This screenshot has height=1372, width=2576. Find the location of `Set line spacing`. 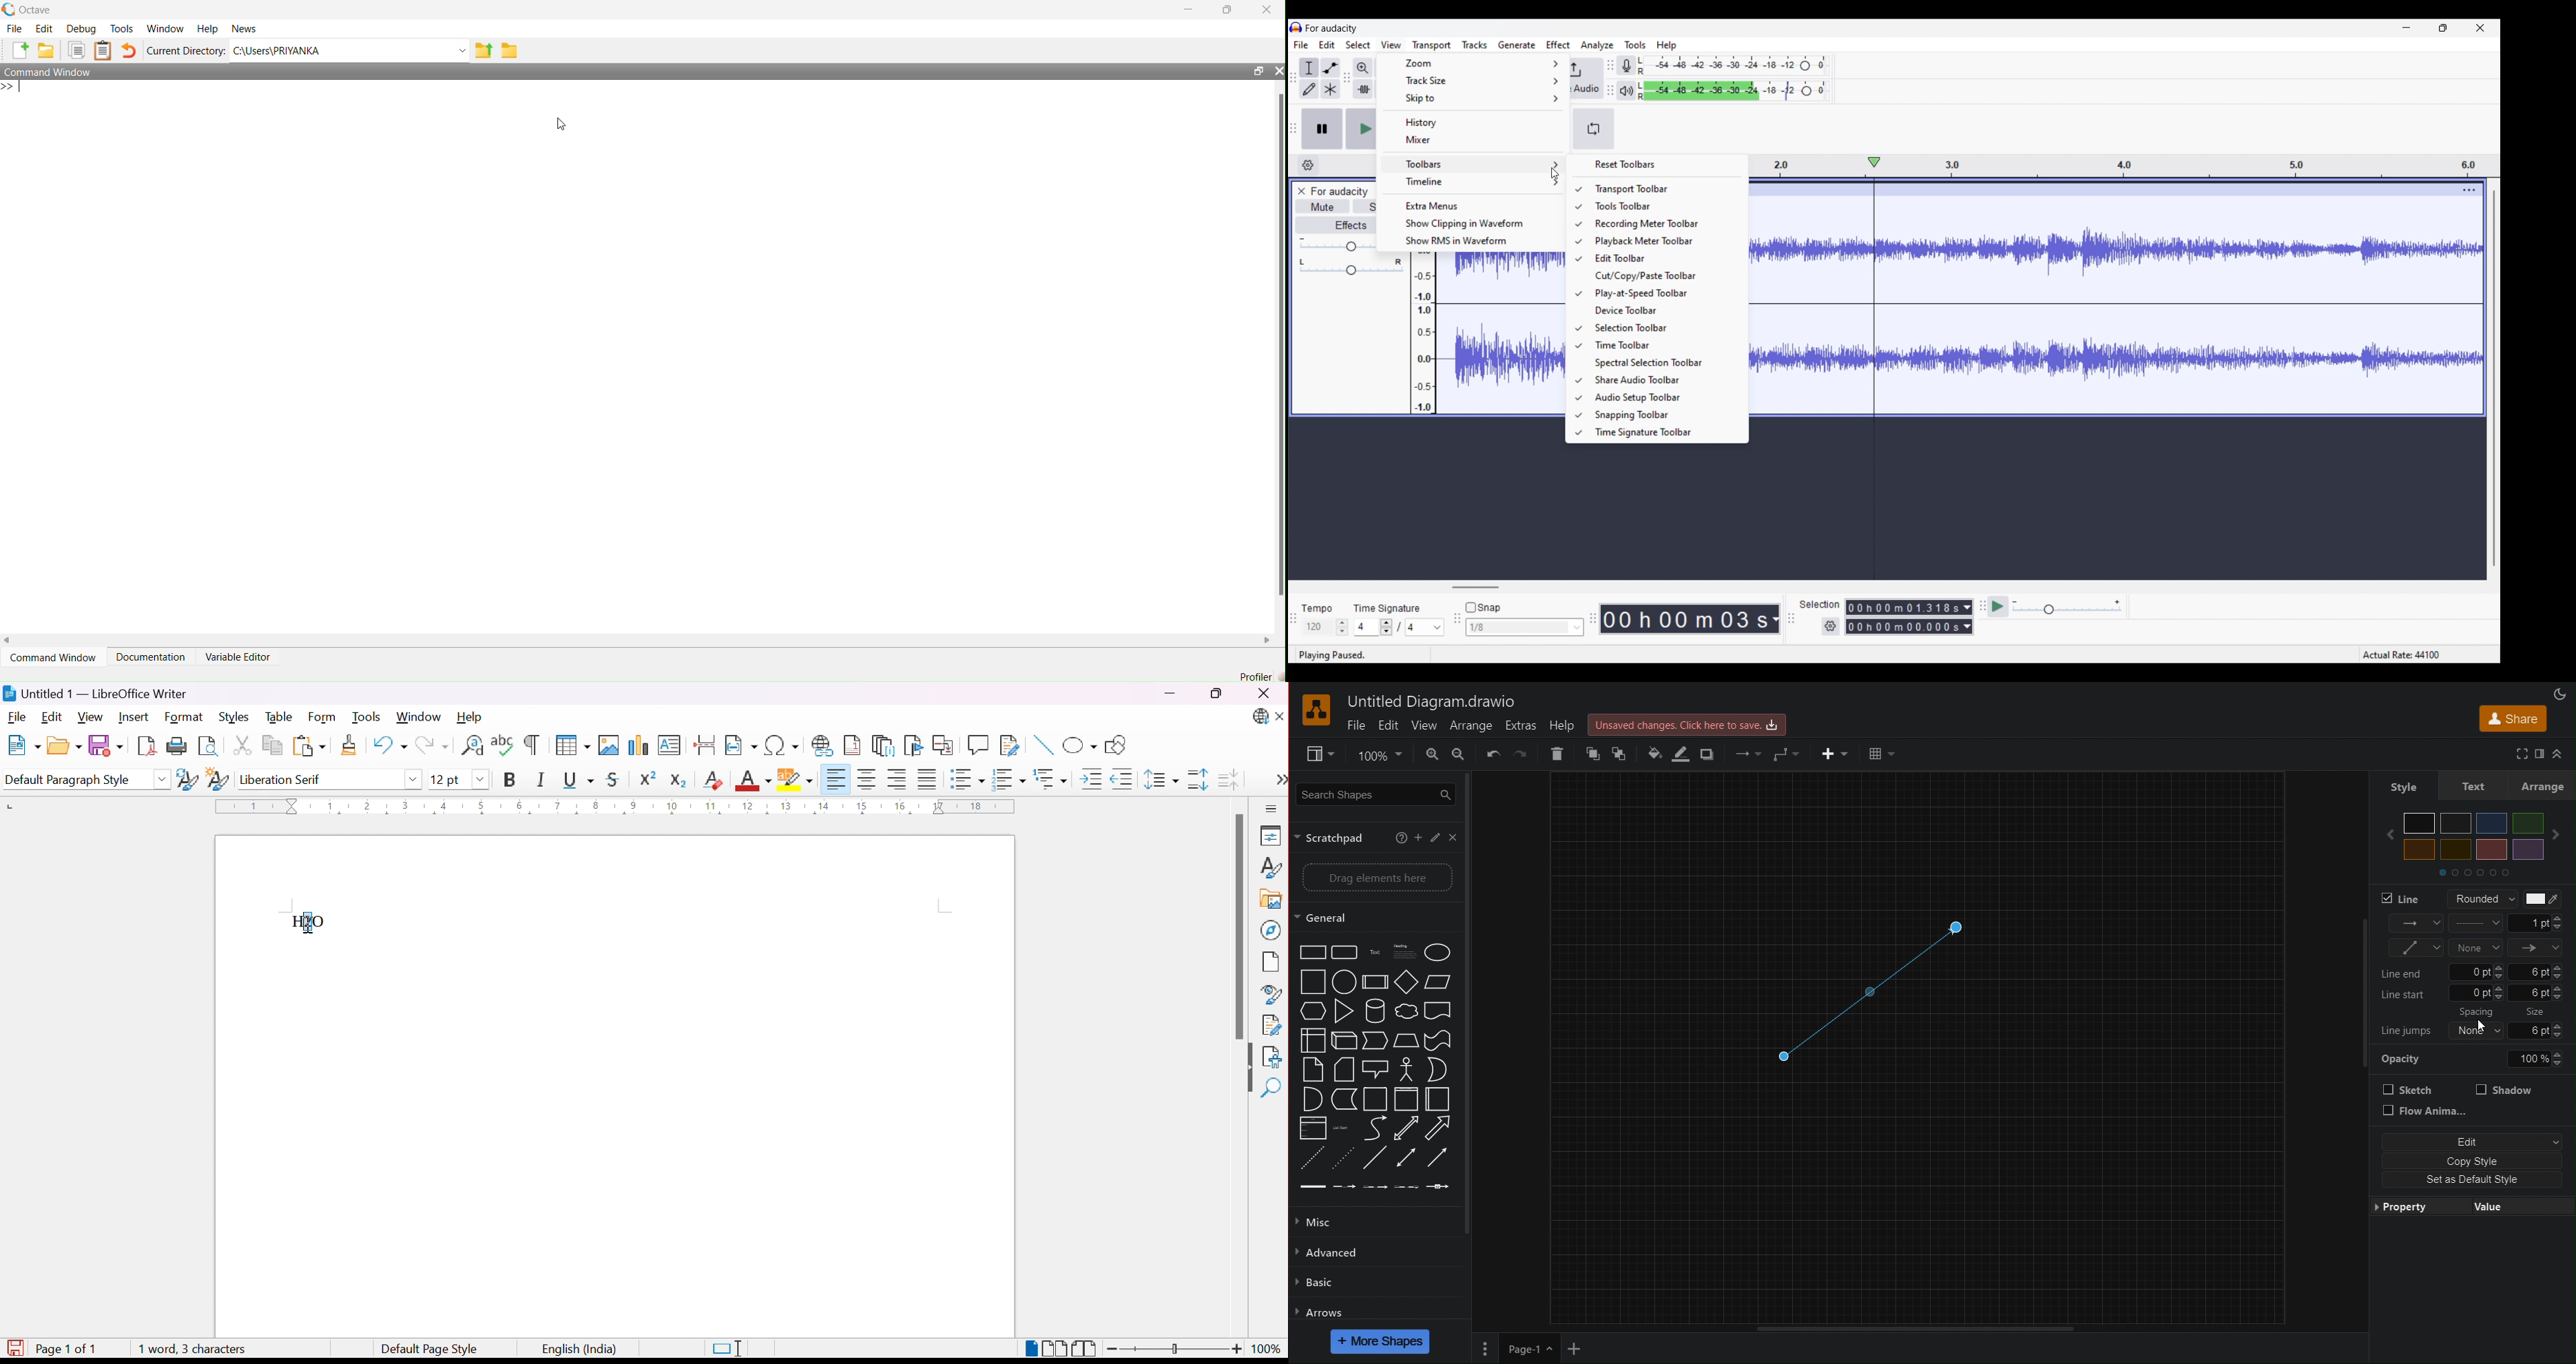

Set line spacing is located at coordinates (1159, 780).